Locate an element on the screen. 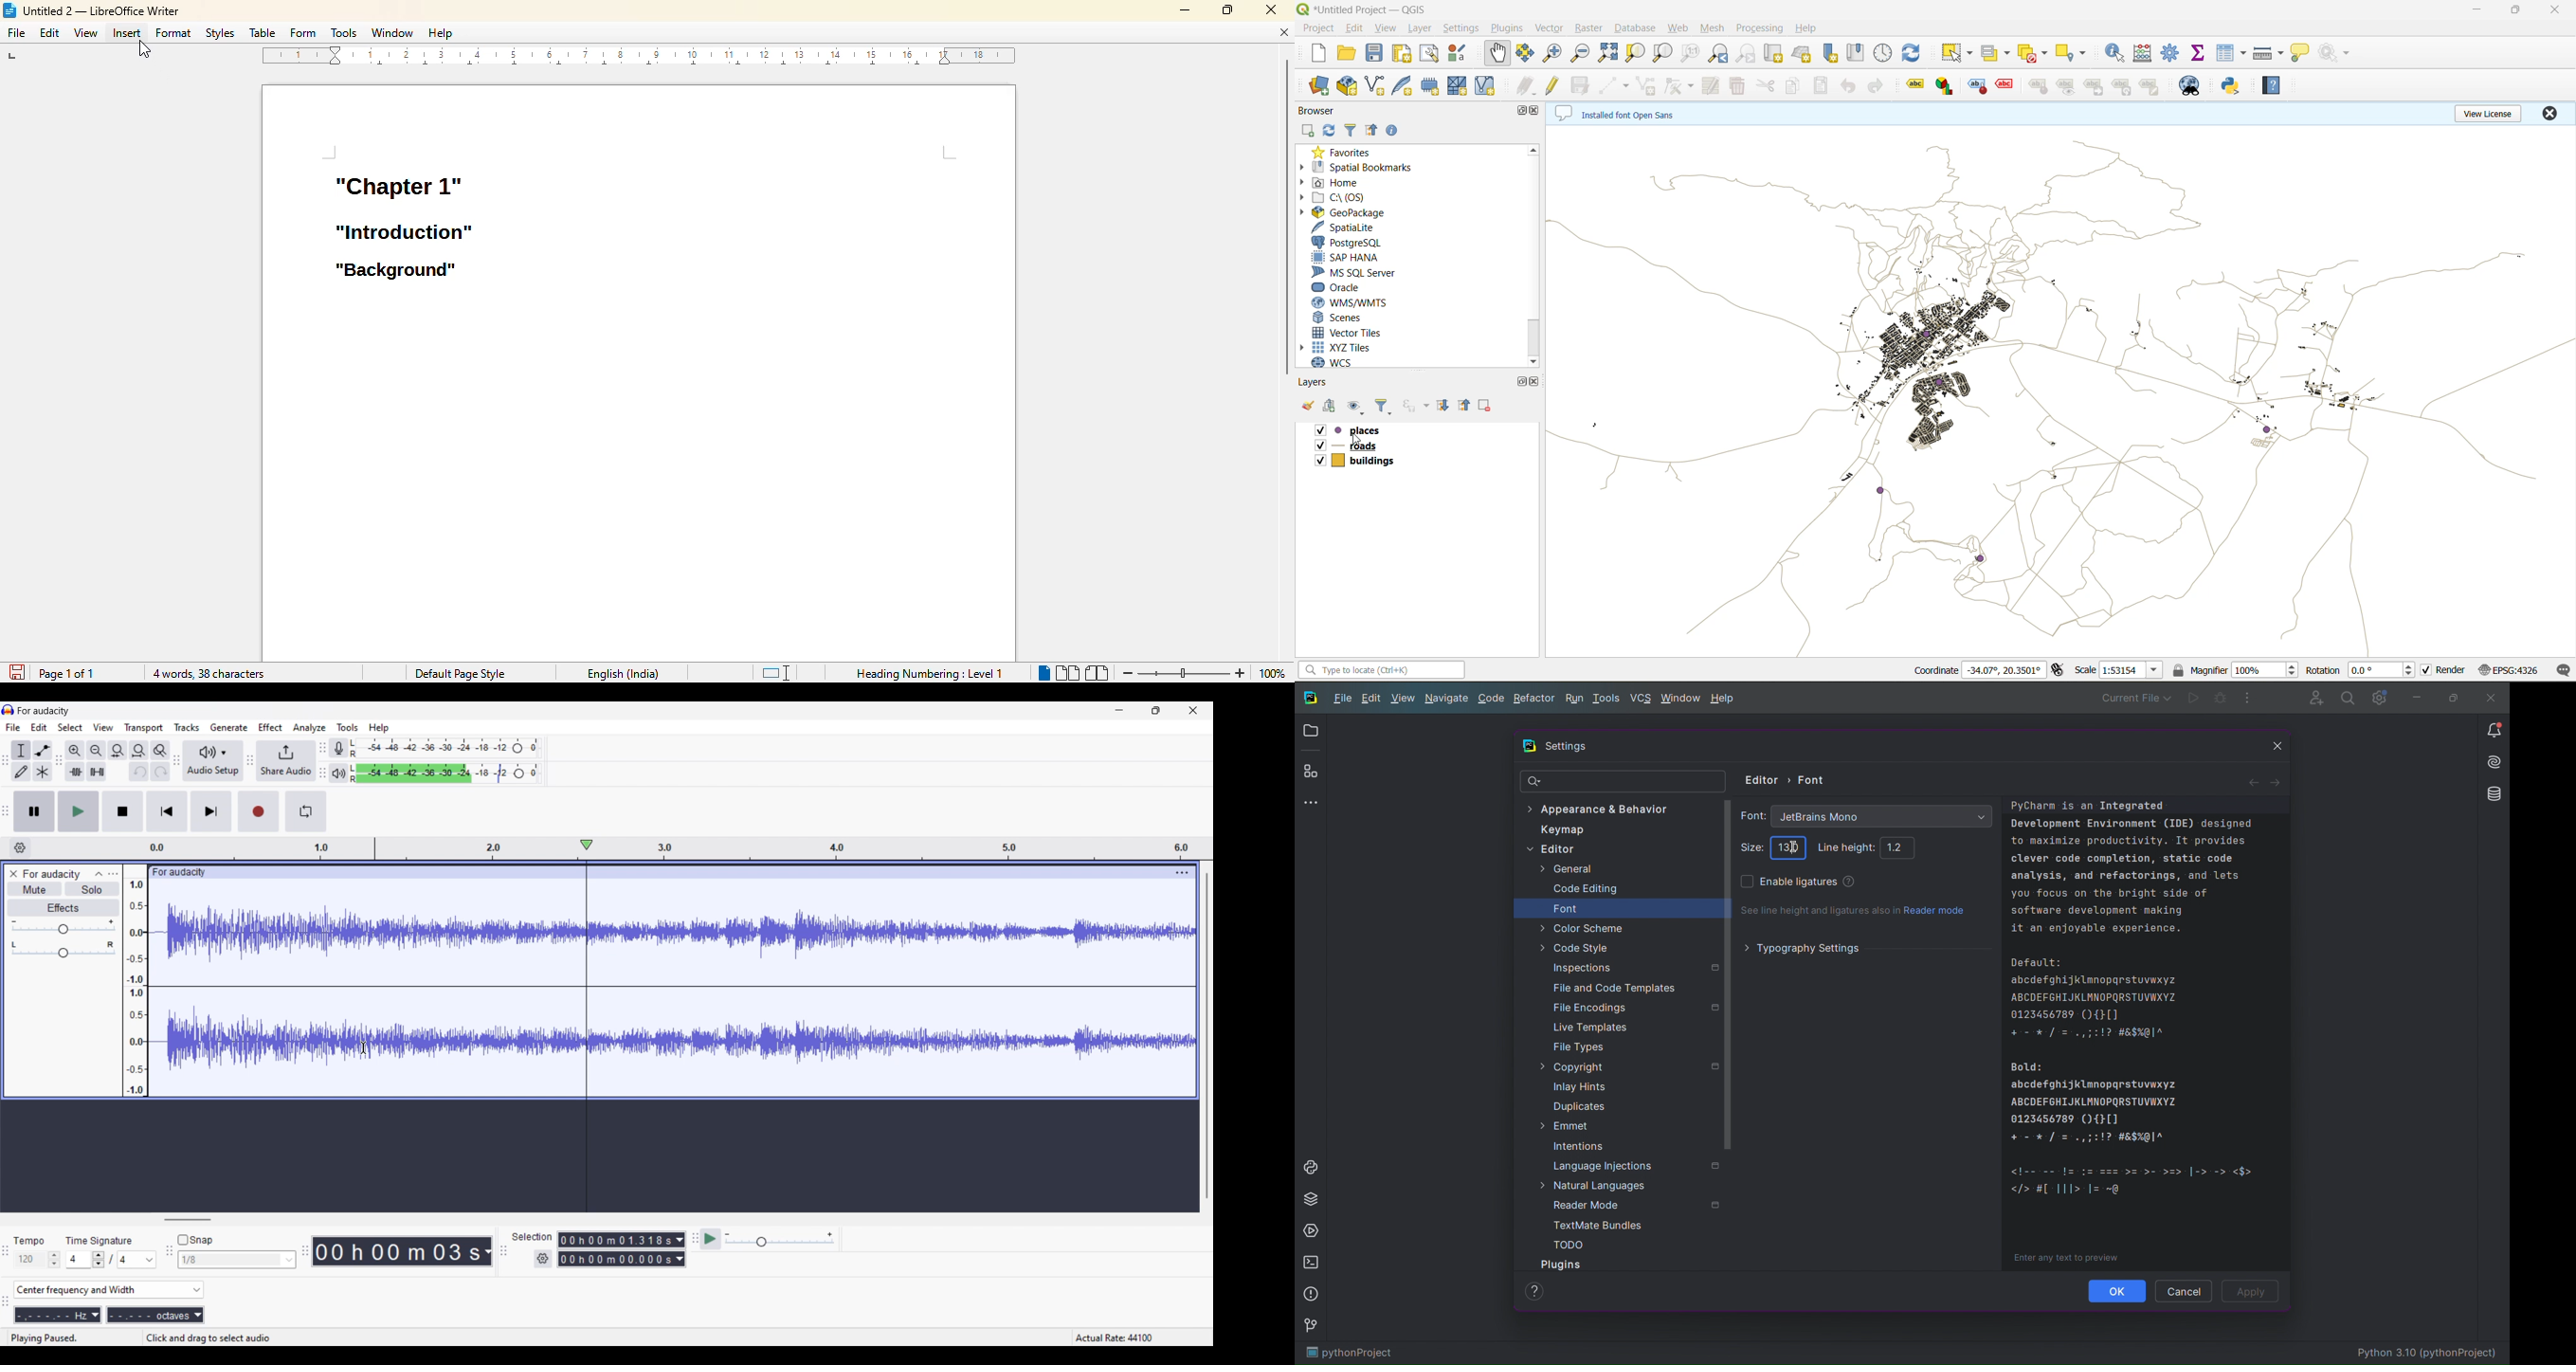  Duration measurement options is located at coordinates (489, 1251).